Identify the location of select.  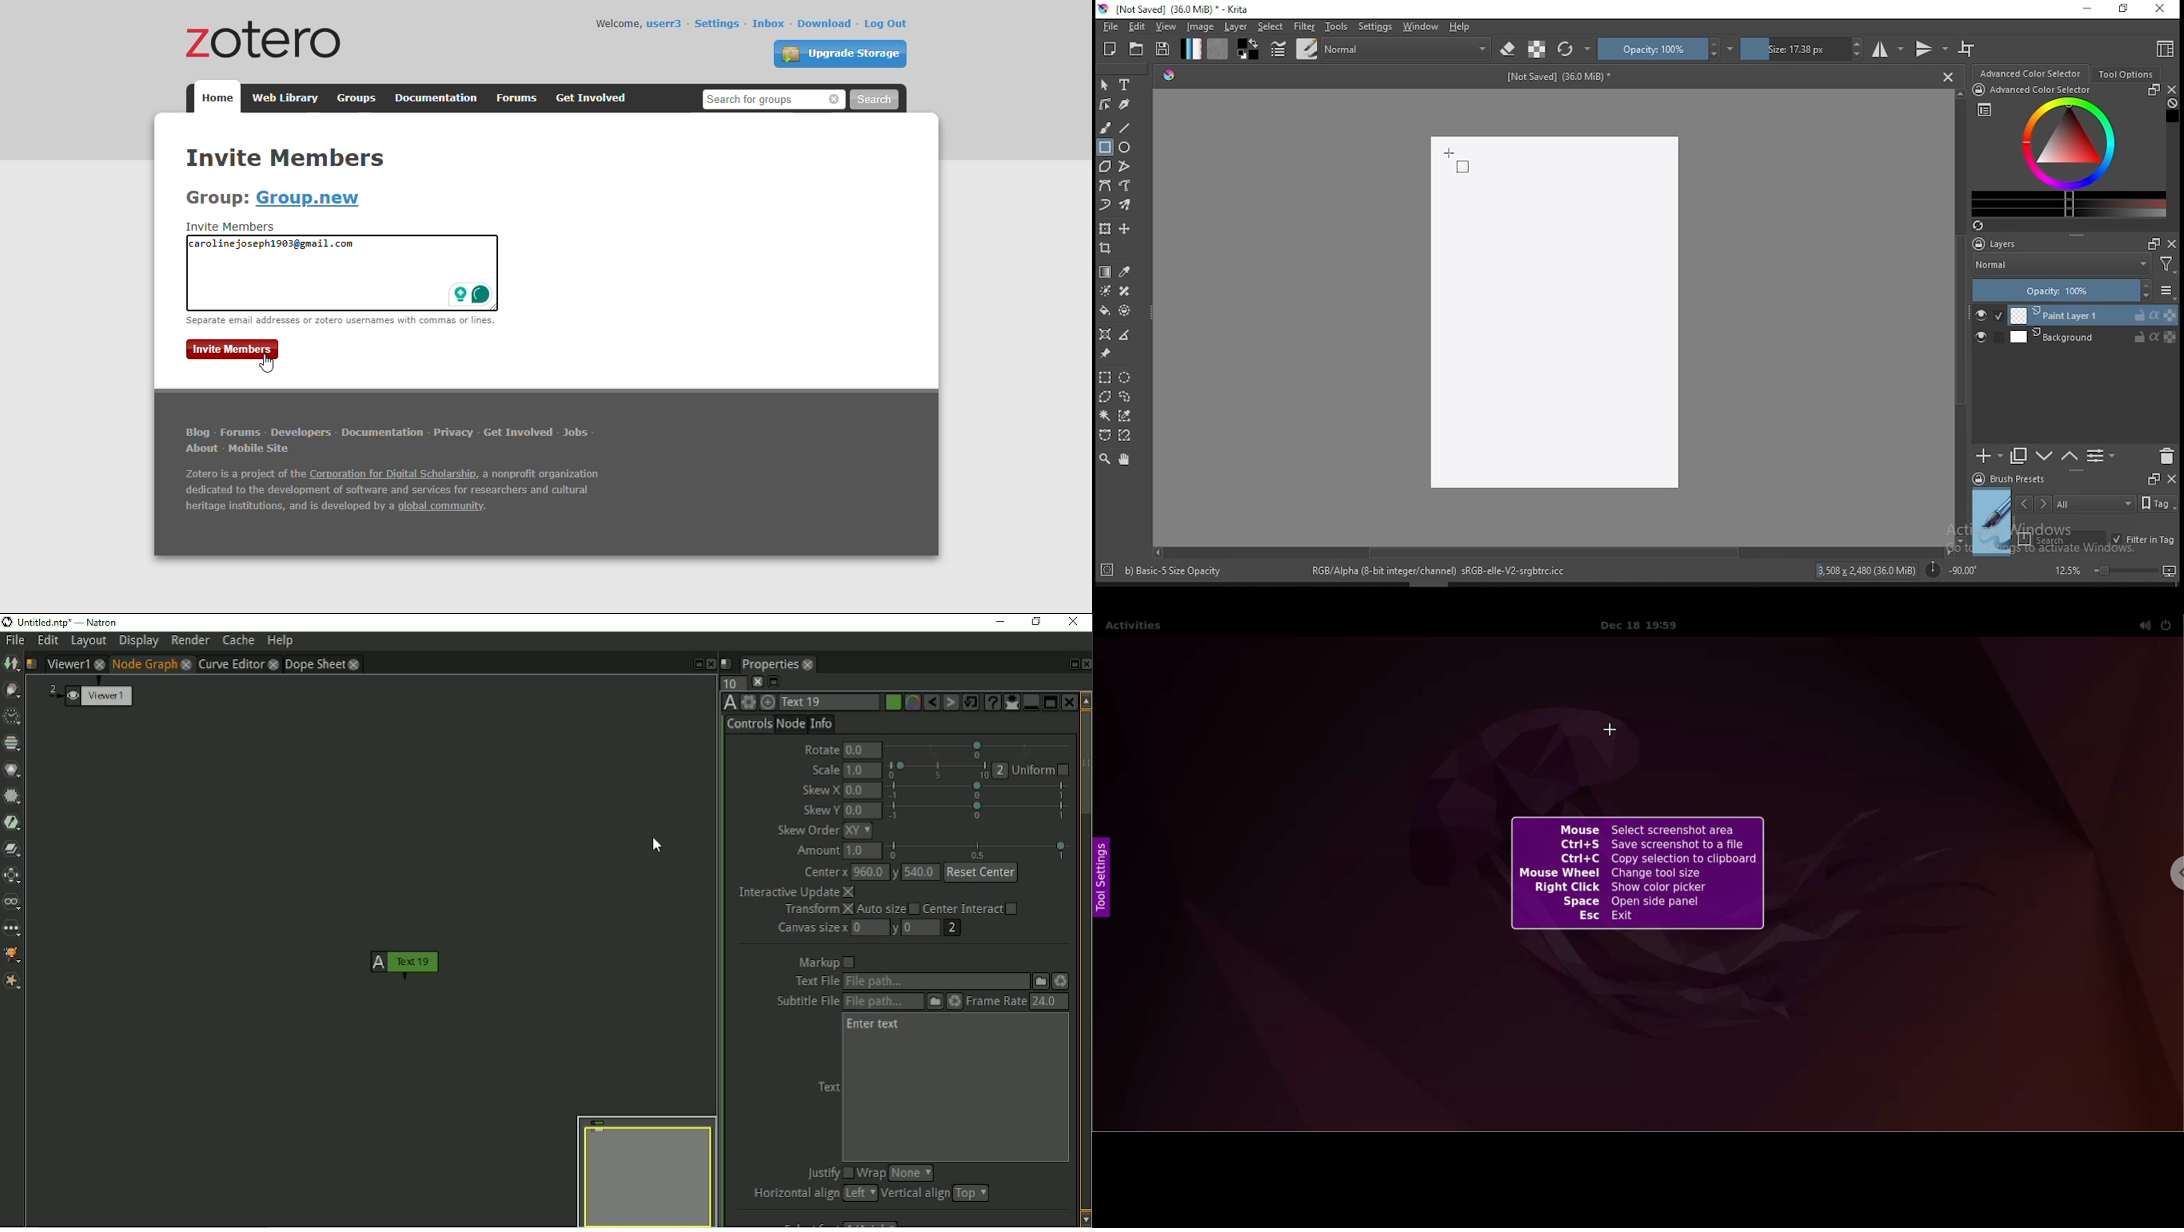
(1271, 26).